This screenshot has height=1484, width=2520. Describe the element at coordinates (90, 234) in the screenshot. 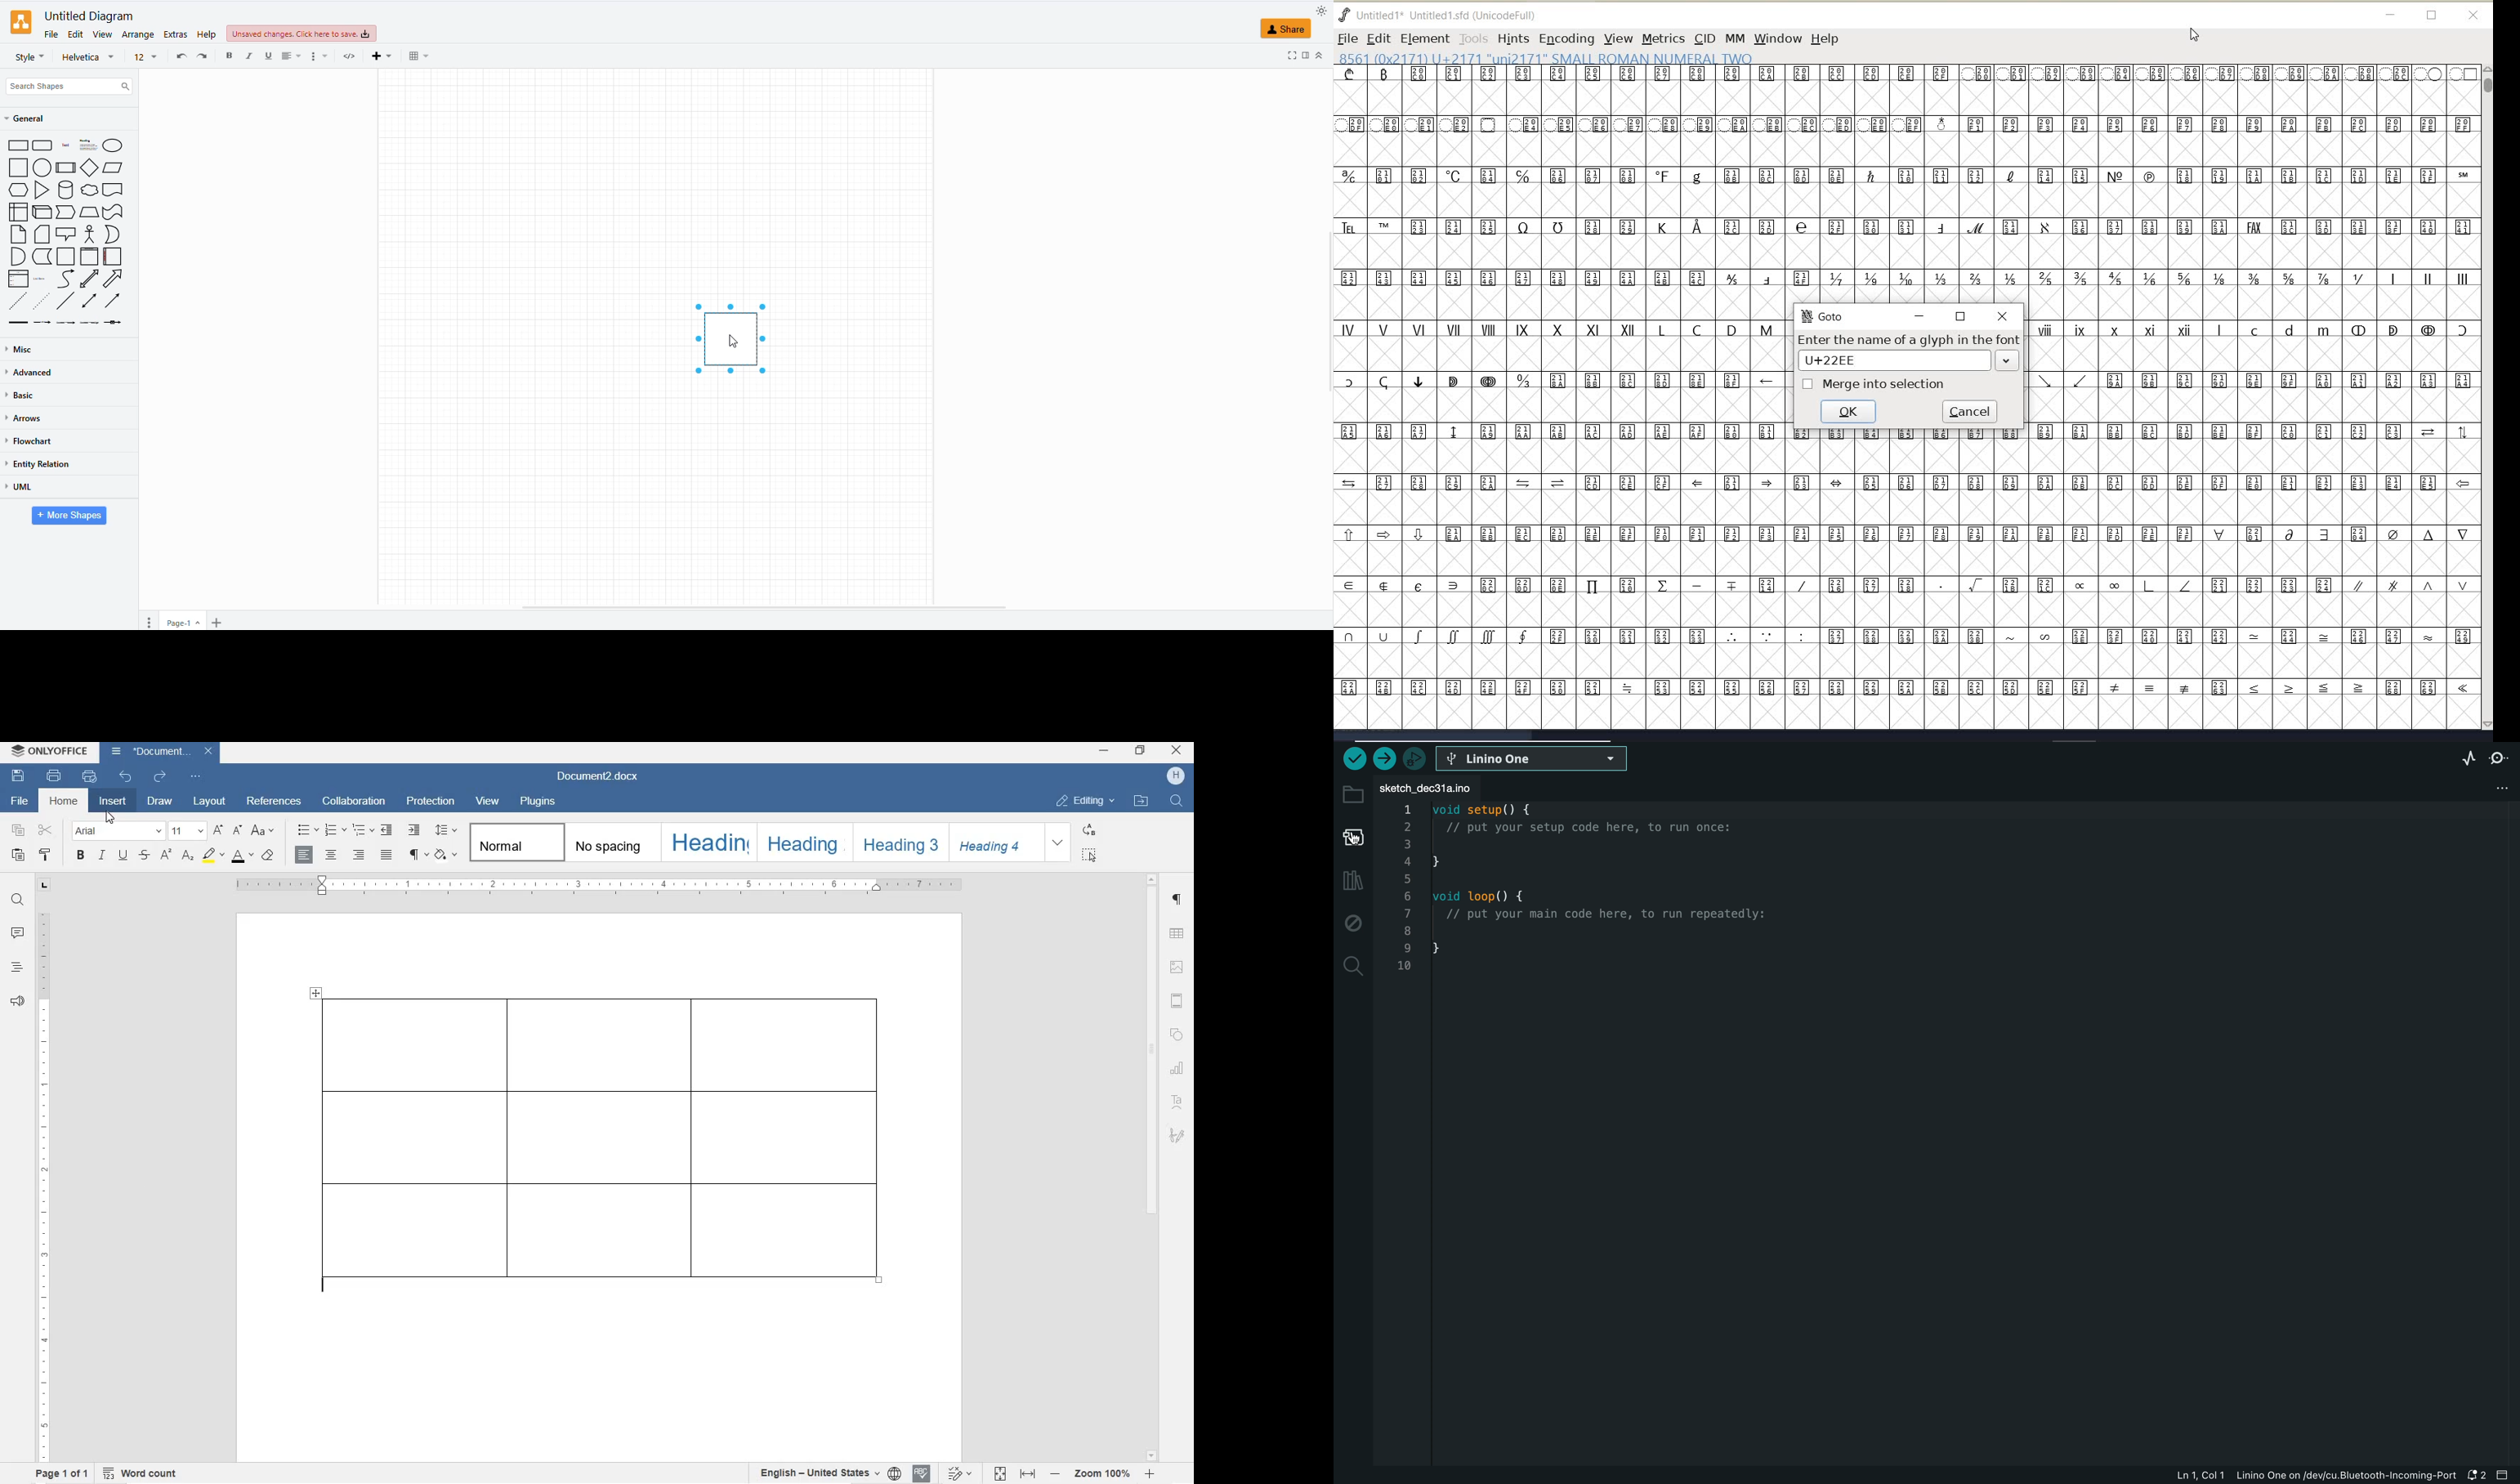

I see `actor` at that location.